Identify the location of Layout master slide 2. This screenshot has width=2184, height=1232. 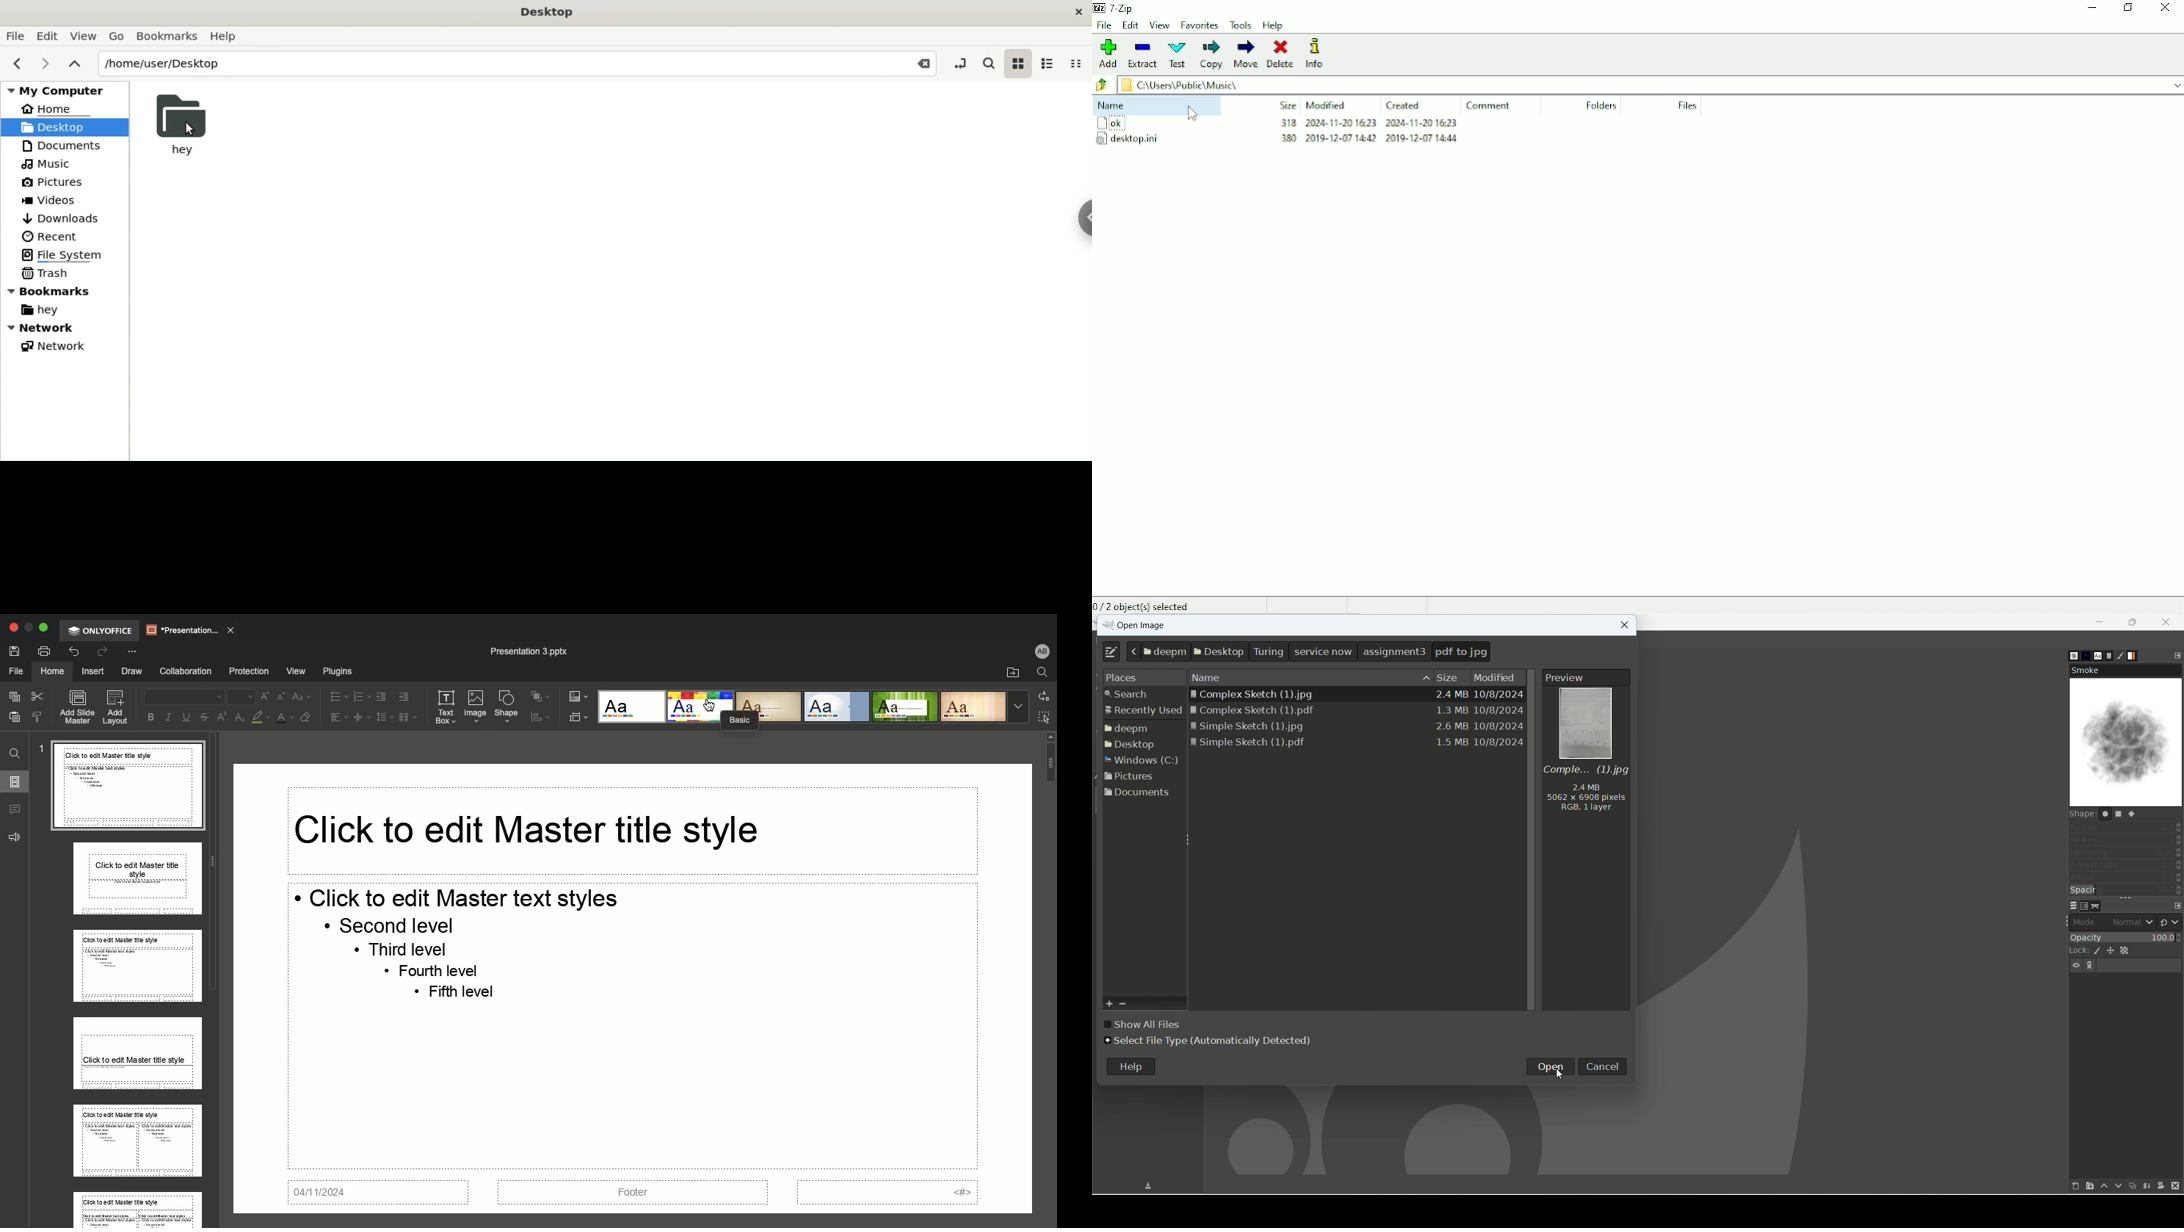
(138, 881).